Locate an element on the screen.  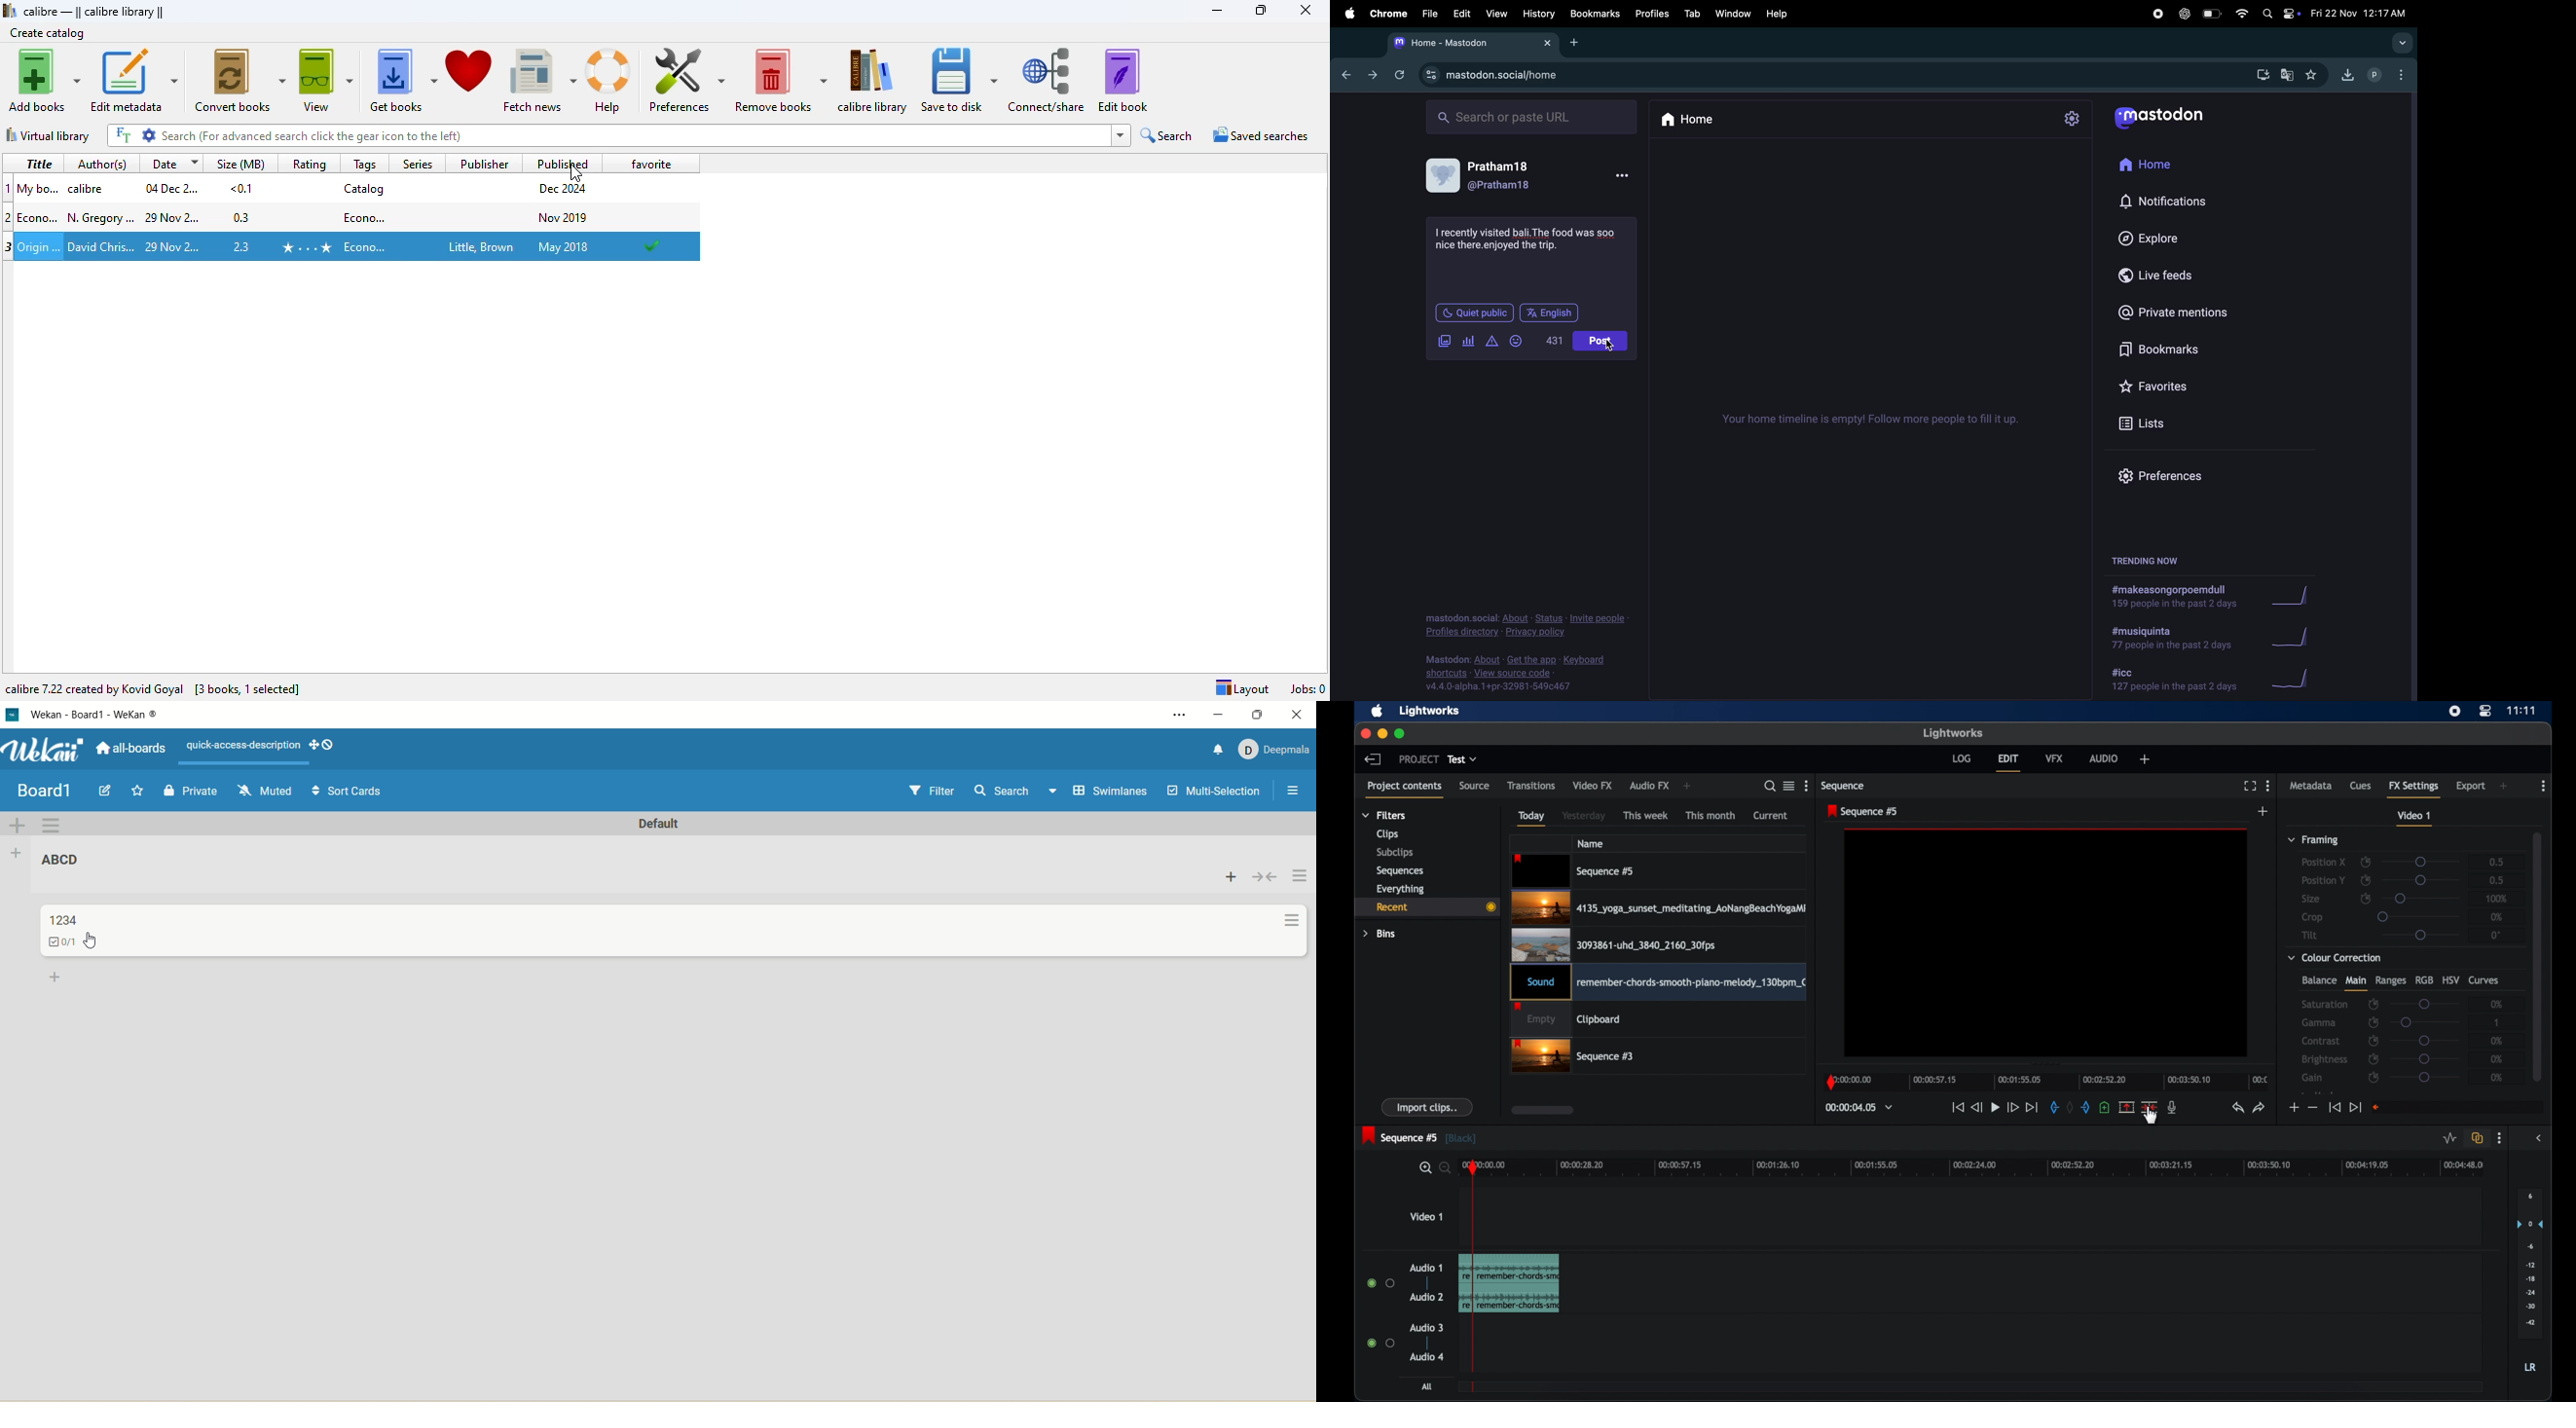
notification is located at coordinates (1216, 752).